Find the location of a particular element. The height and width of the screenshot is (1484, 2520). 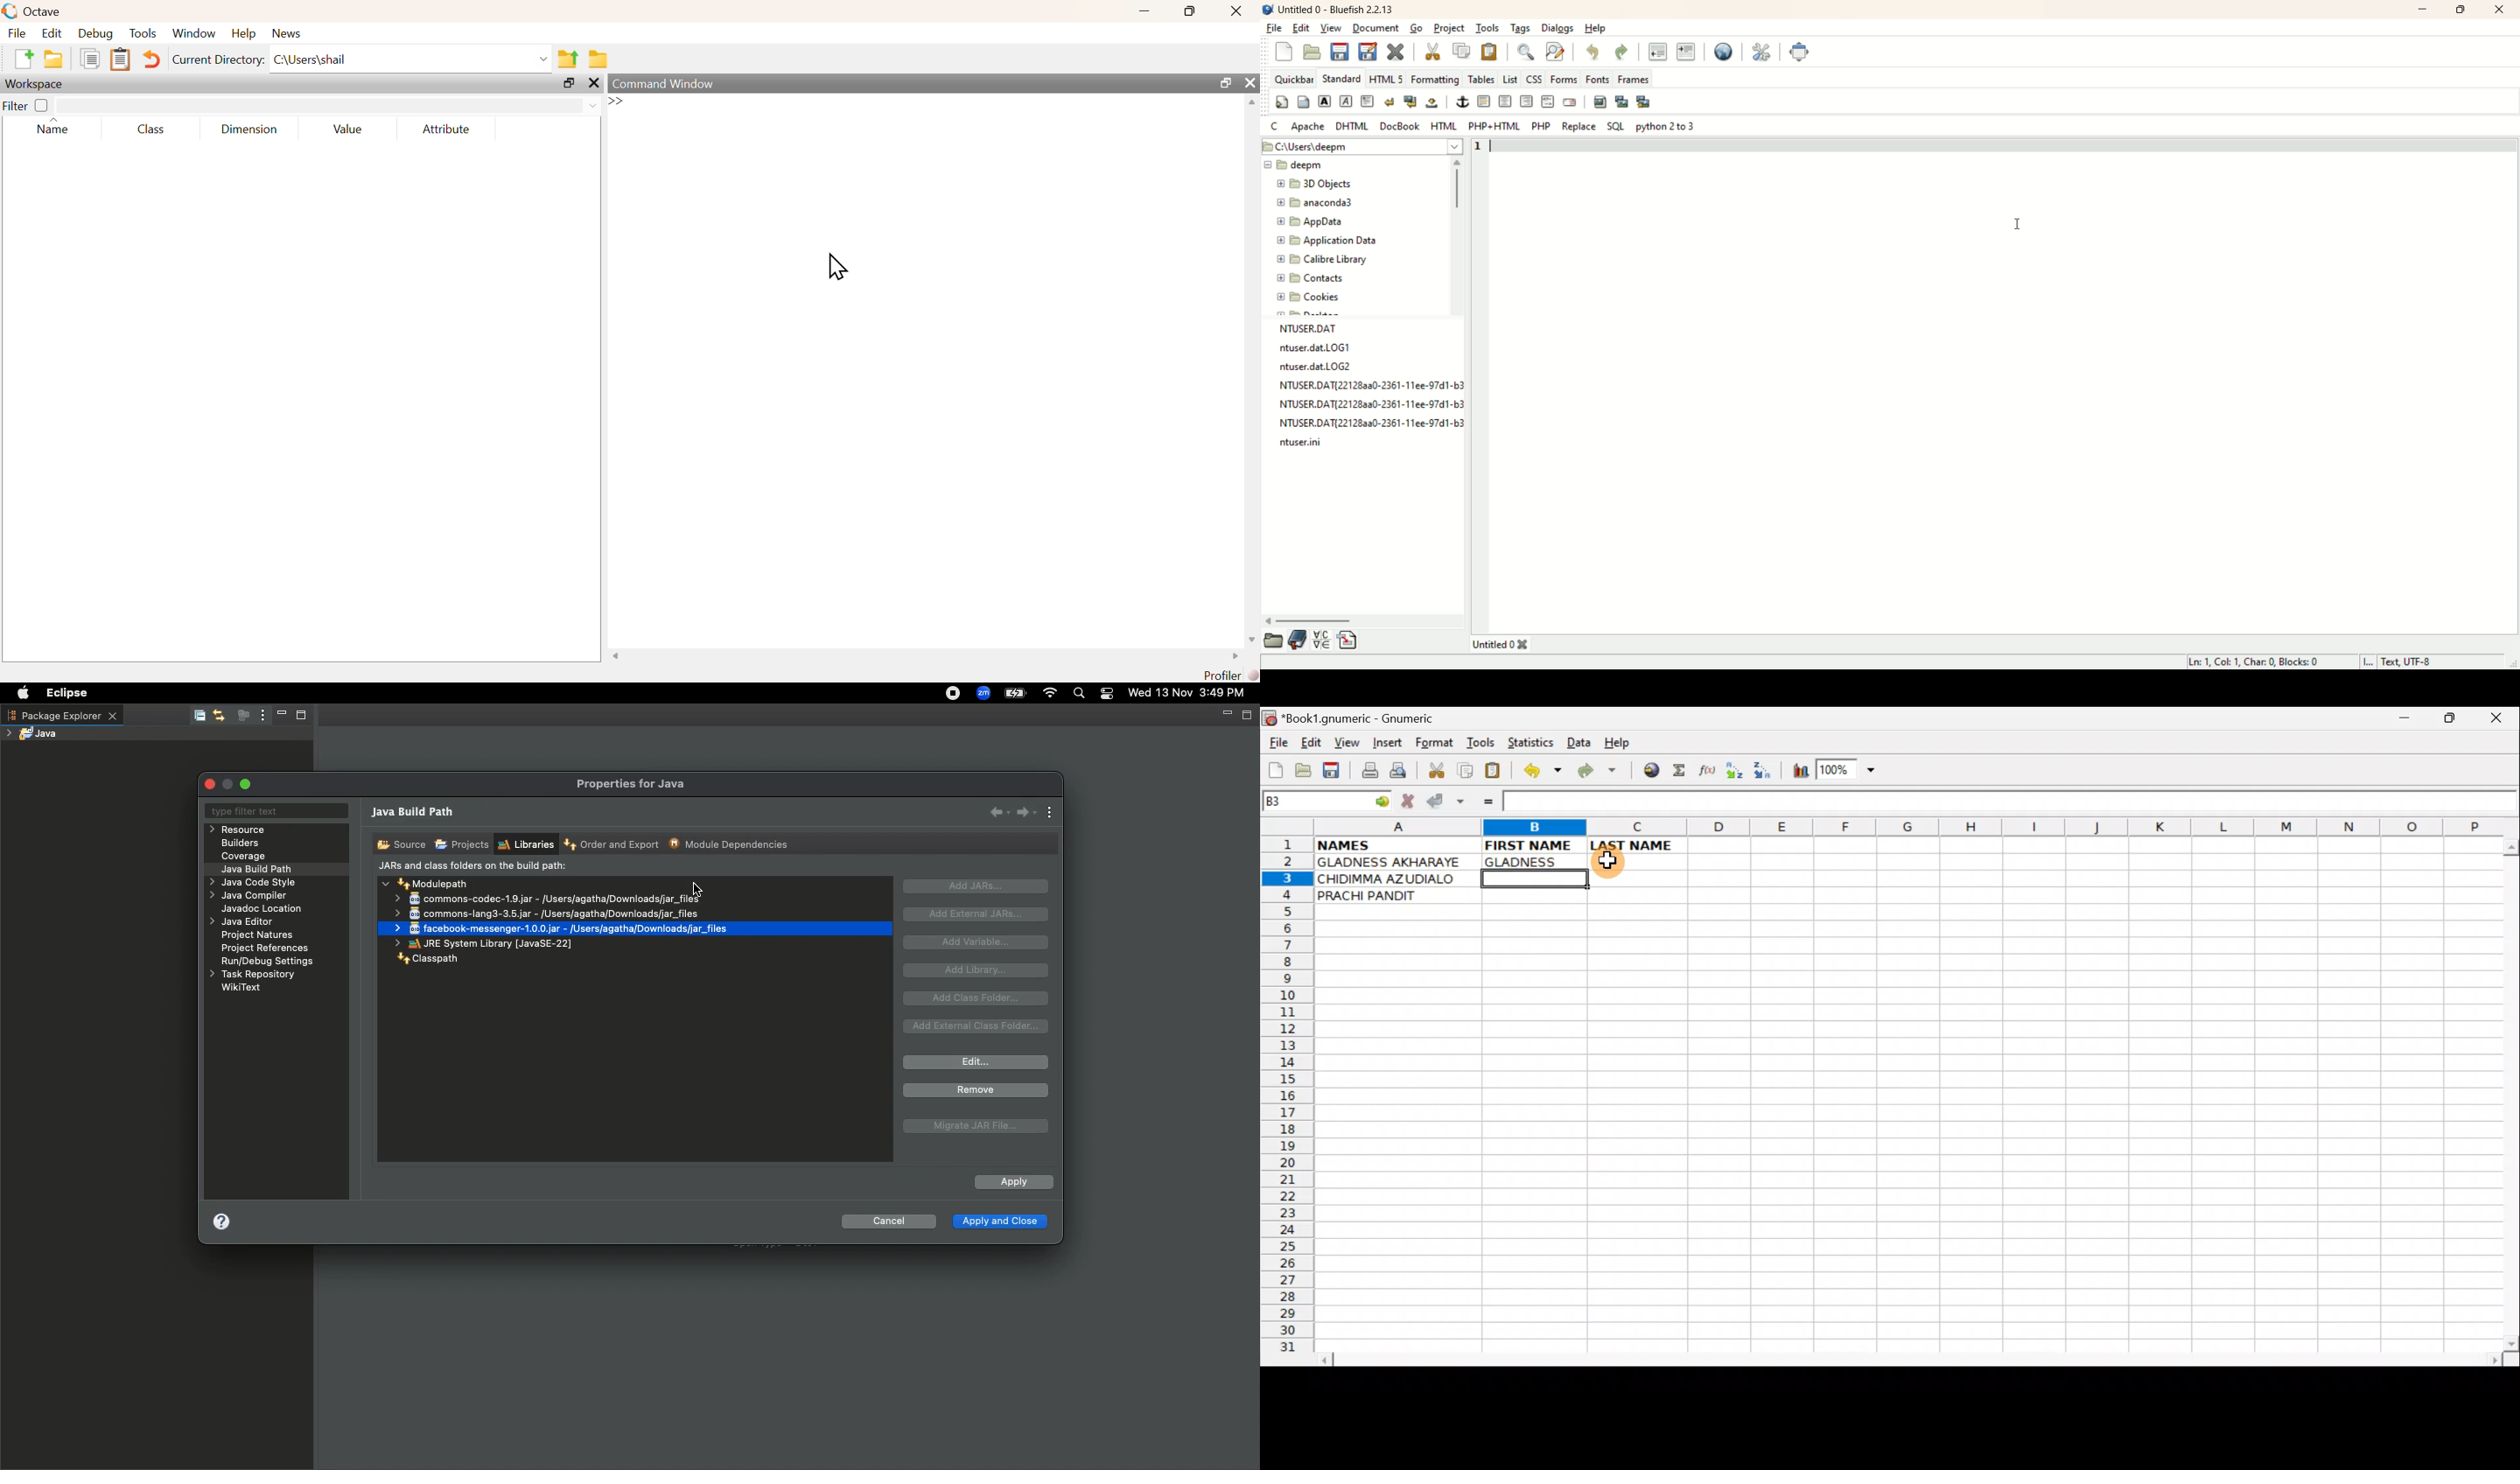

strong is located at coordinates (1326, 101).